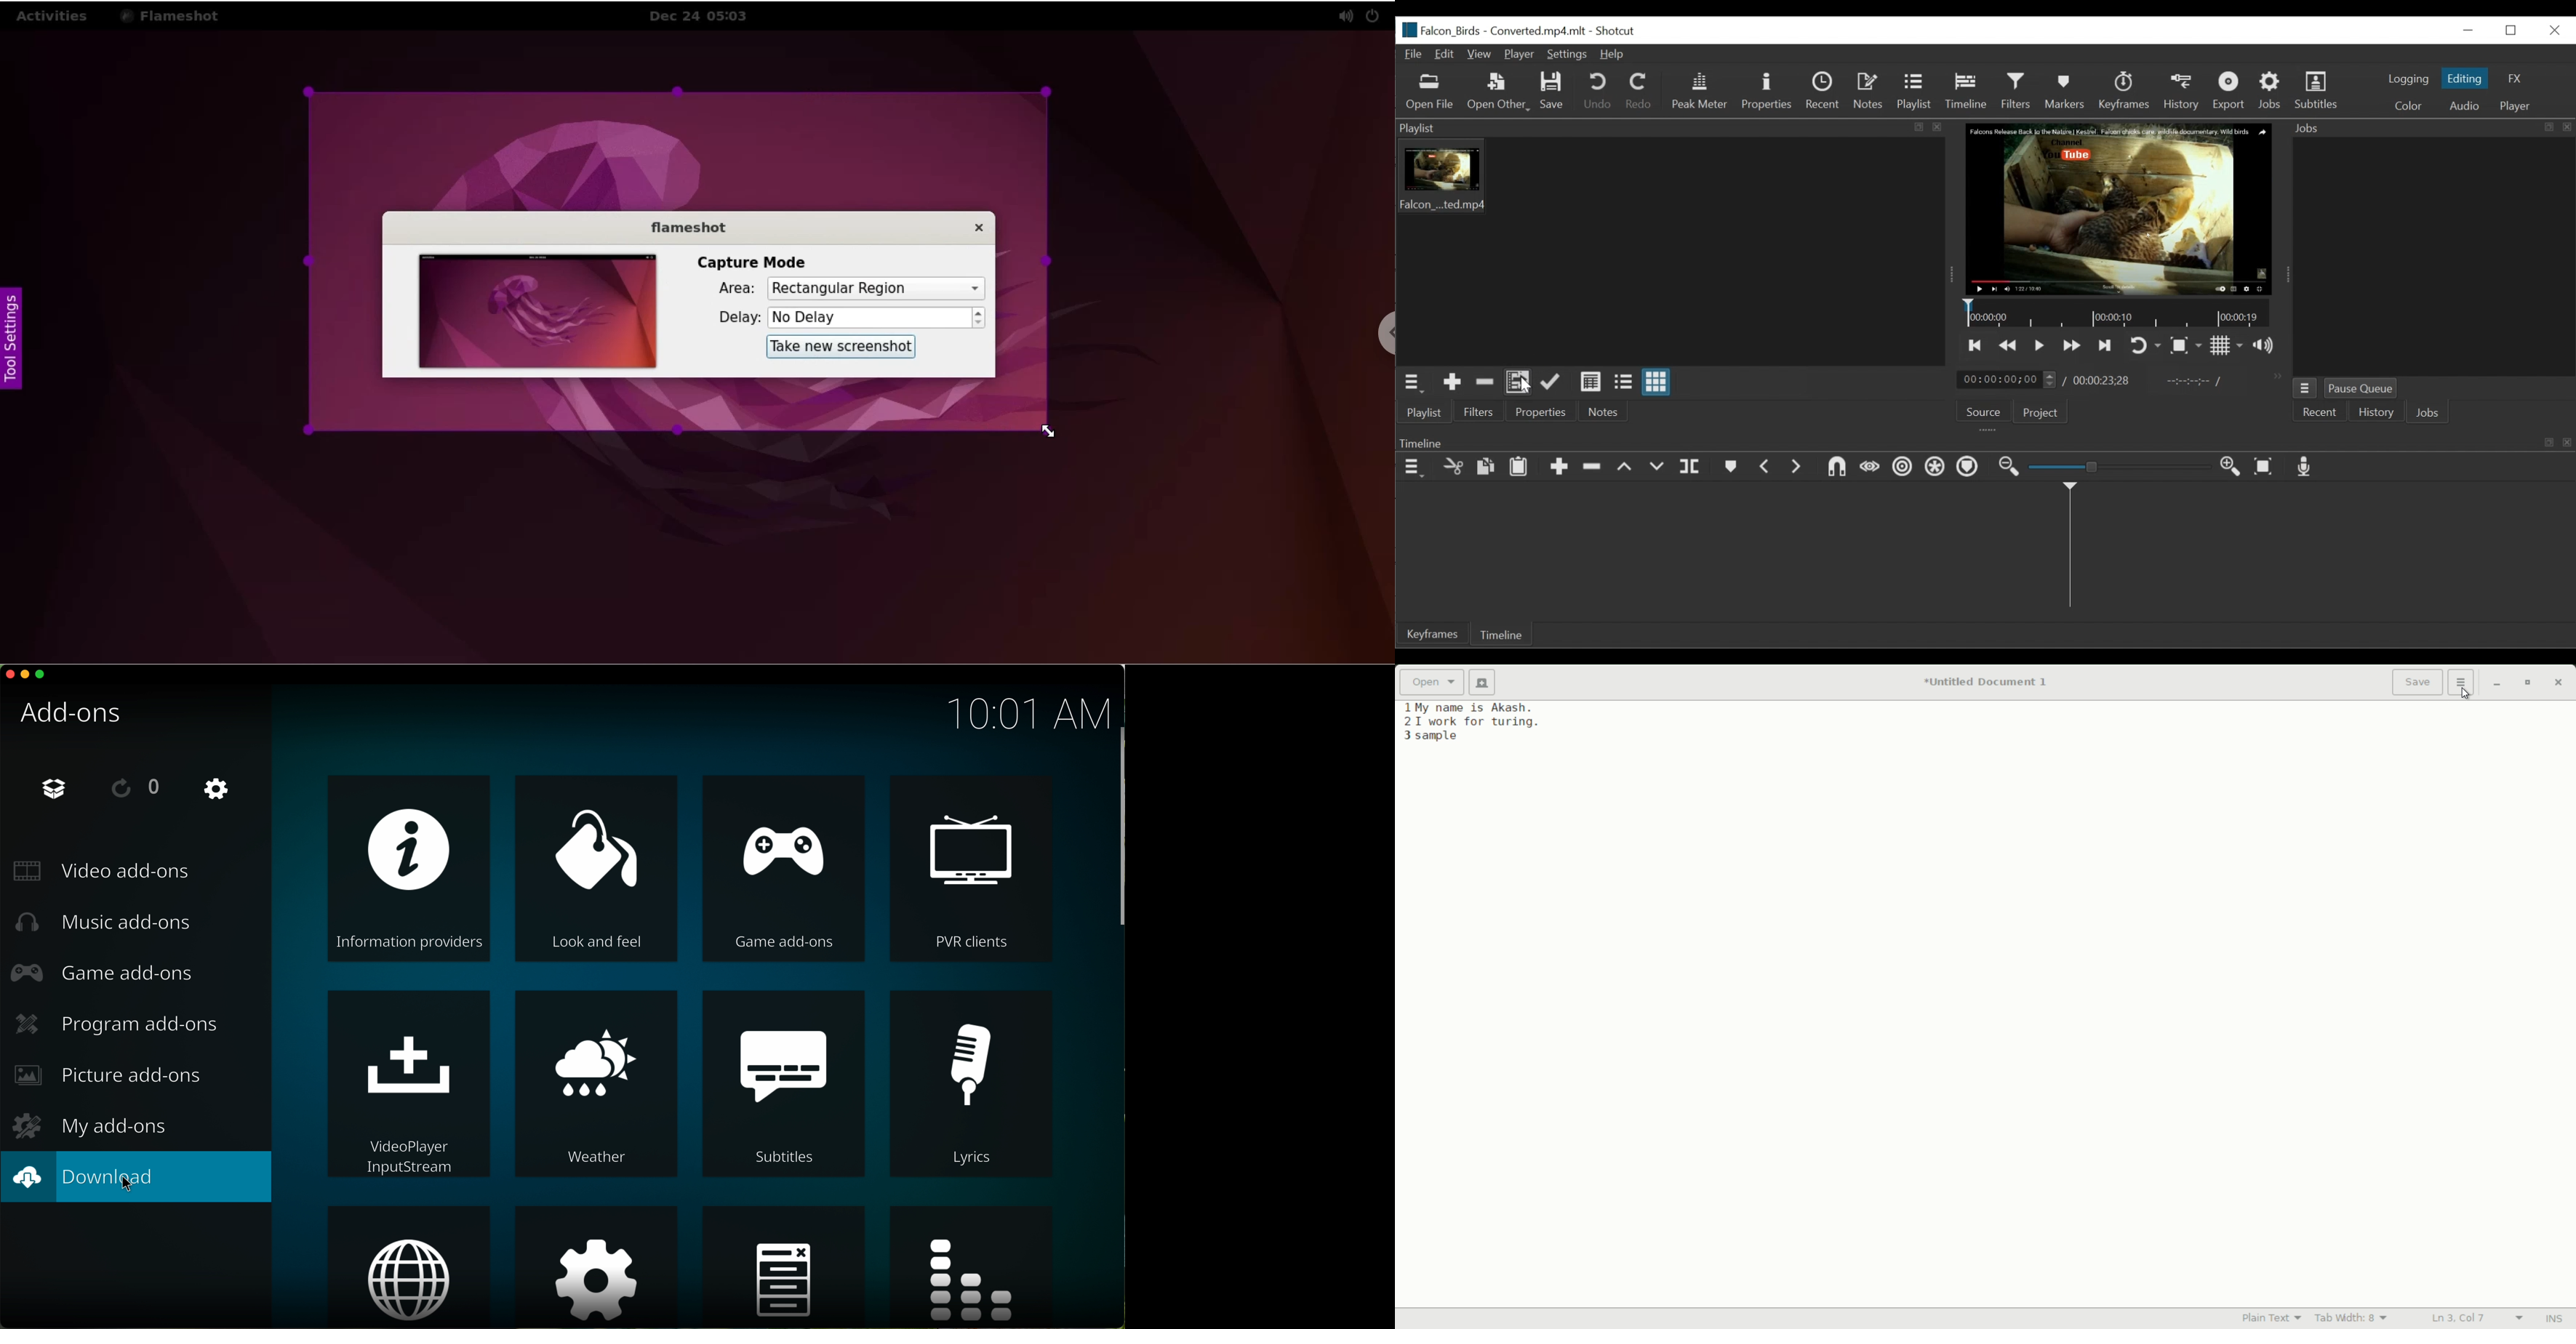  I want to click on maximize, so click(41, 676).